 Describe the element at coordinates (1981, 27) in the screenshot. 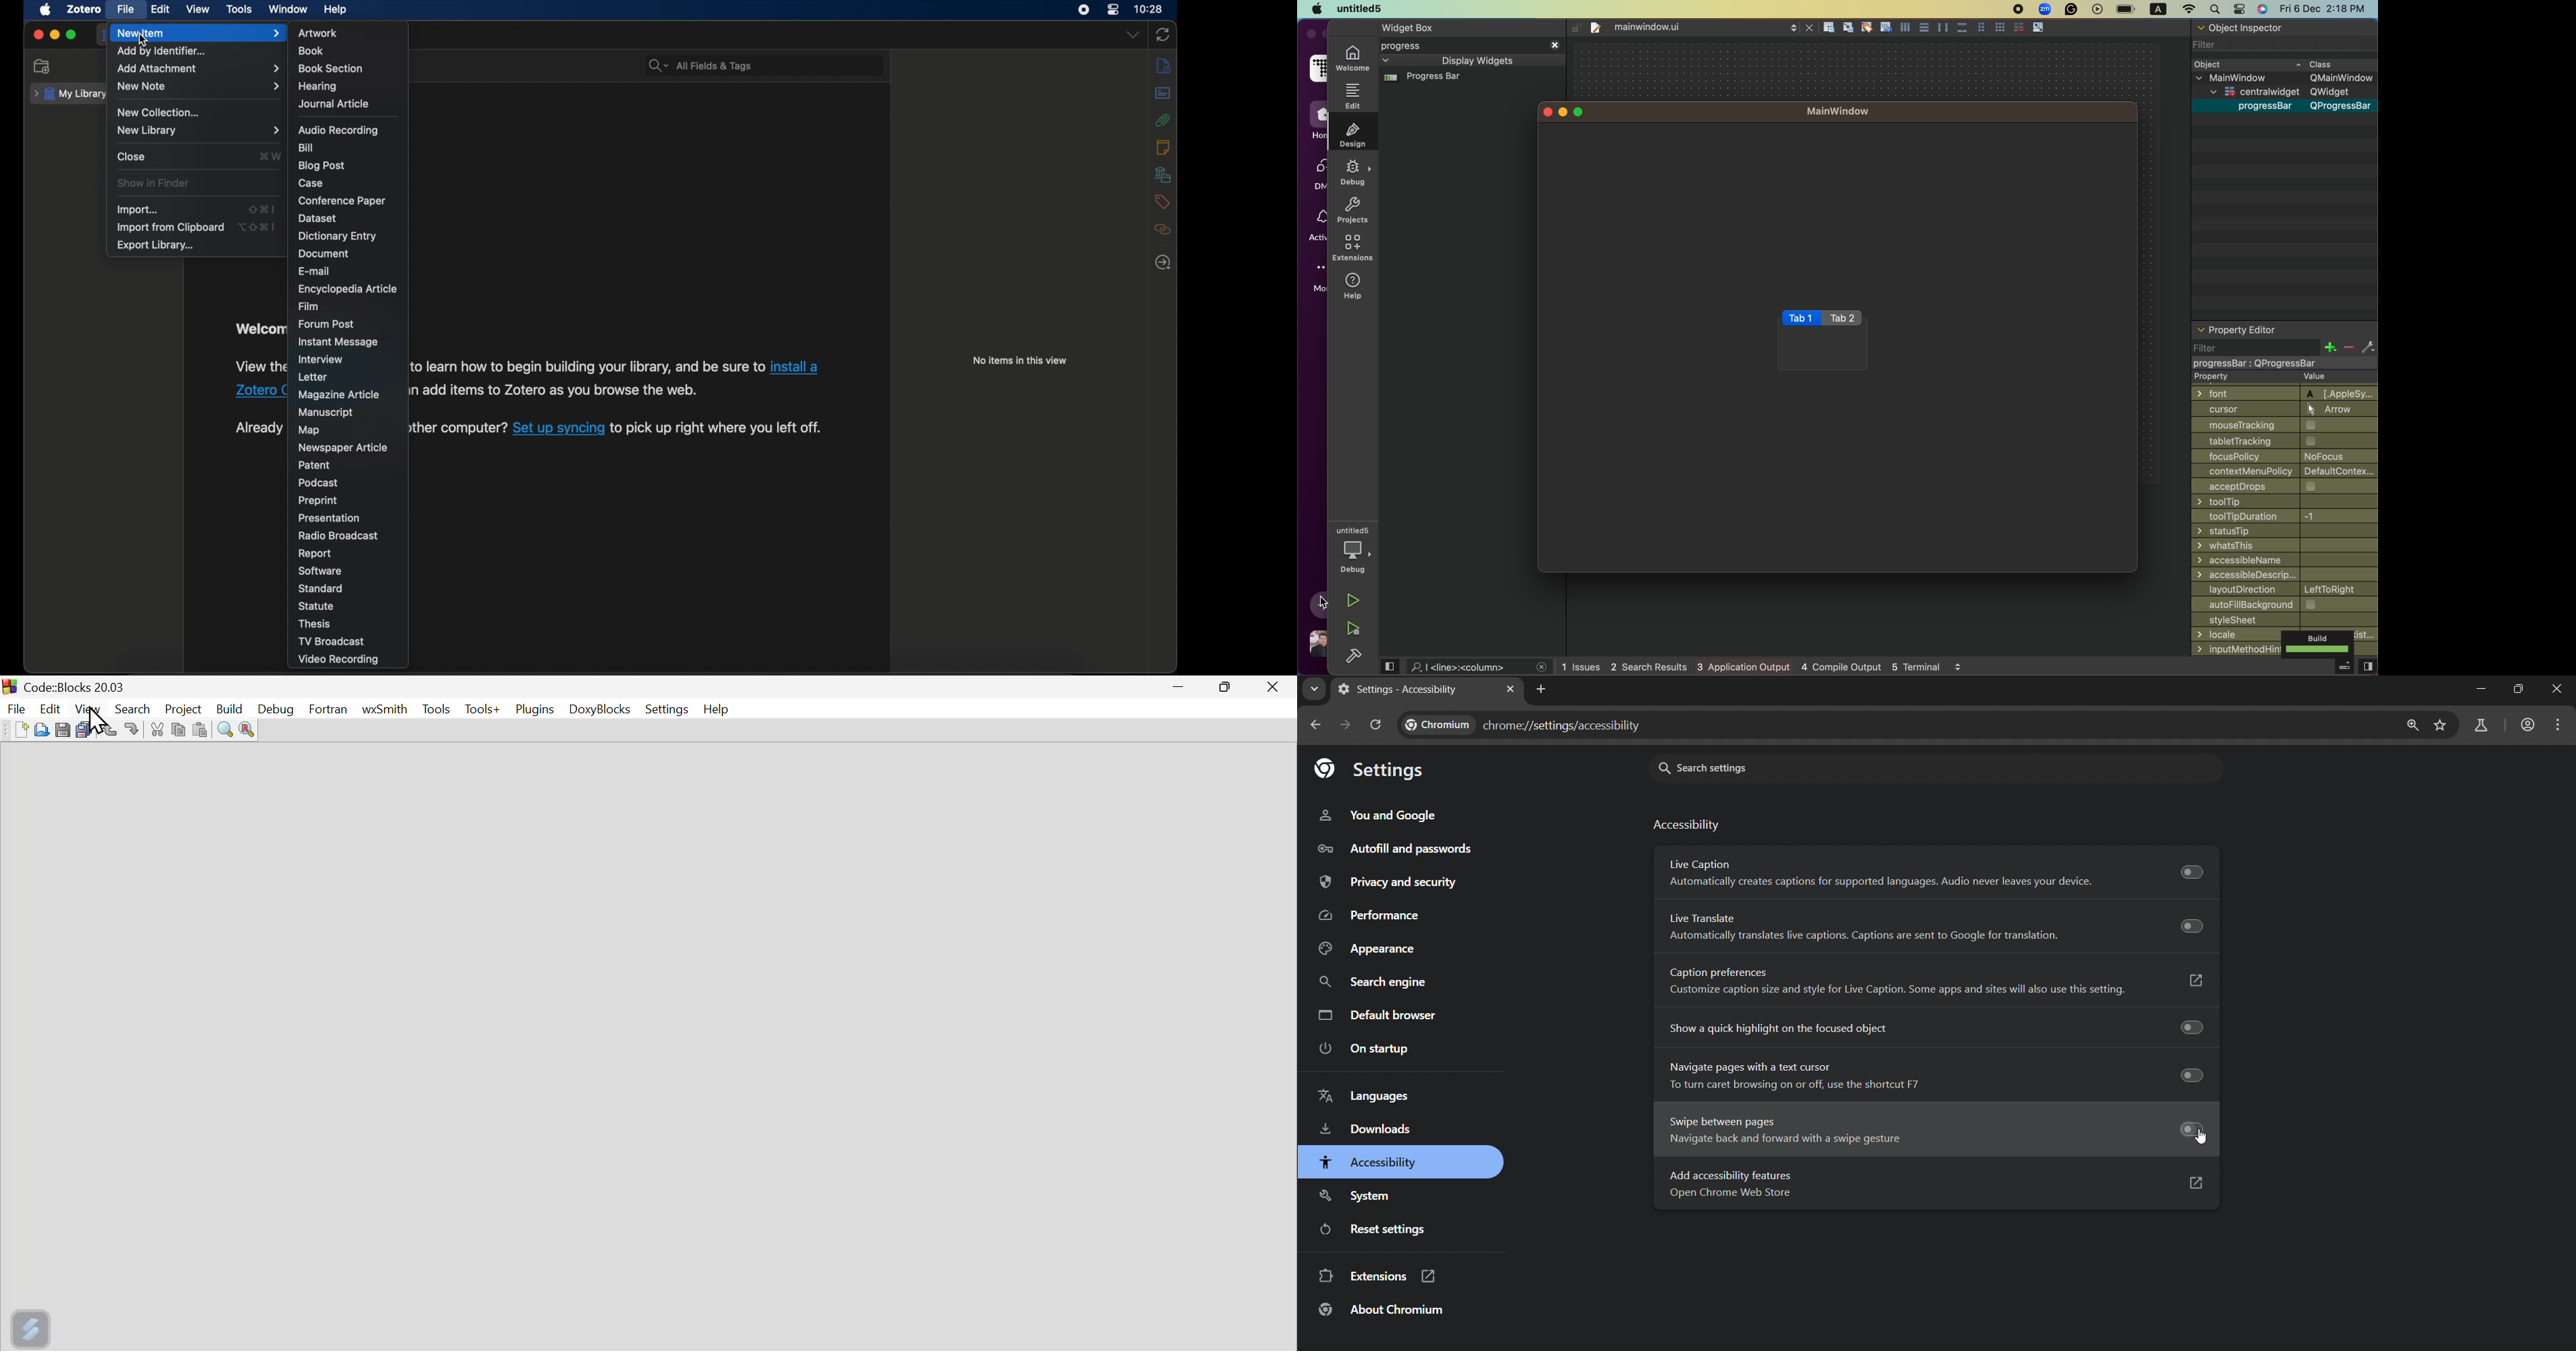

I see `grid view medium` at that location.